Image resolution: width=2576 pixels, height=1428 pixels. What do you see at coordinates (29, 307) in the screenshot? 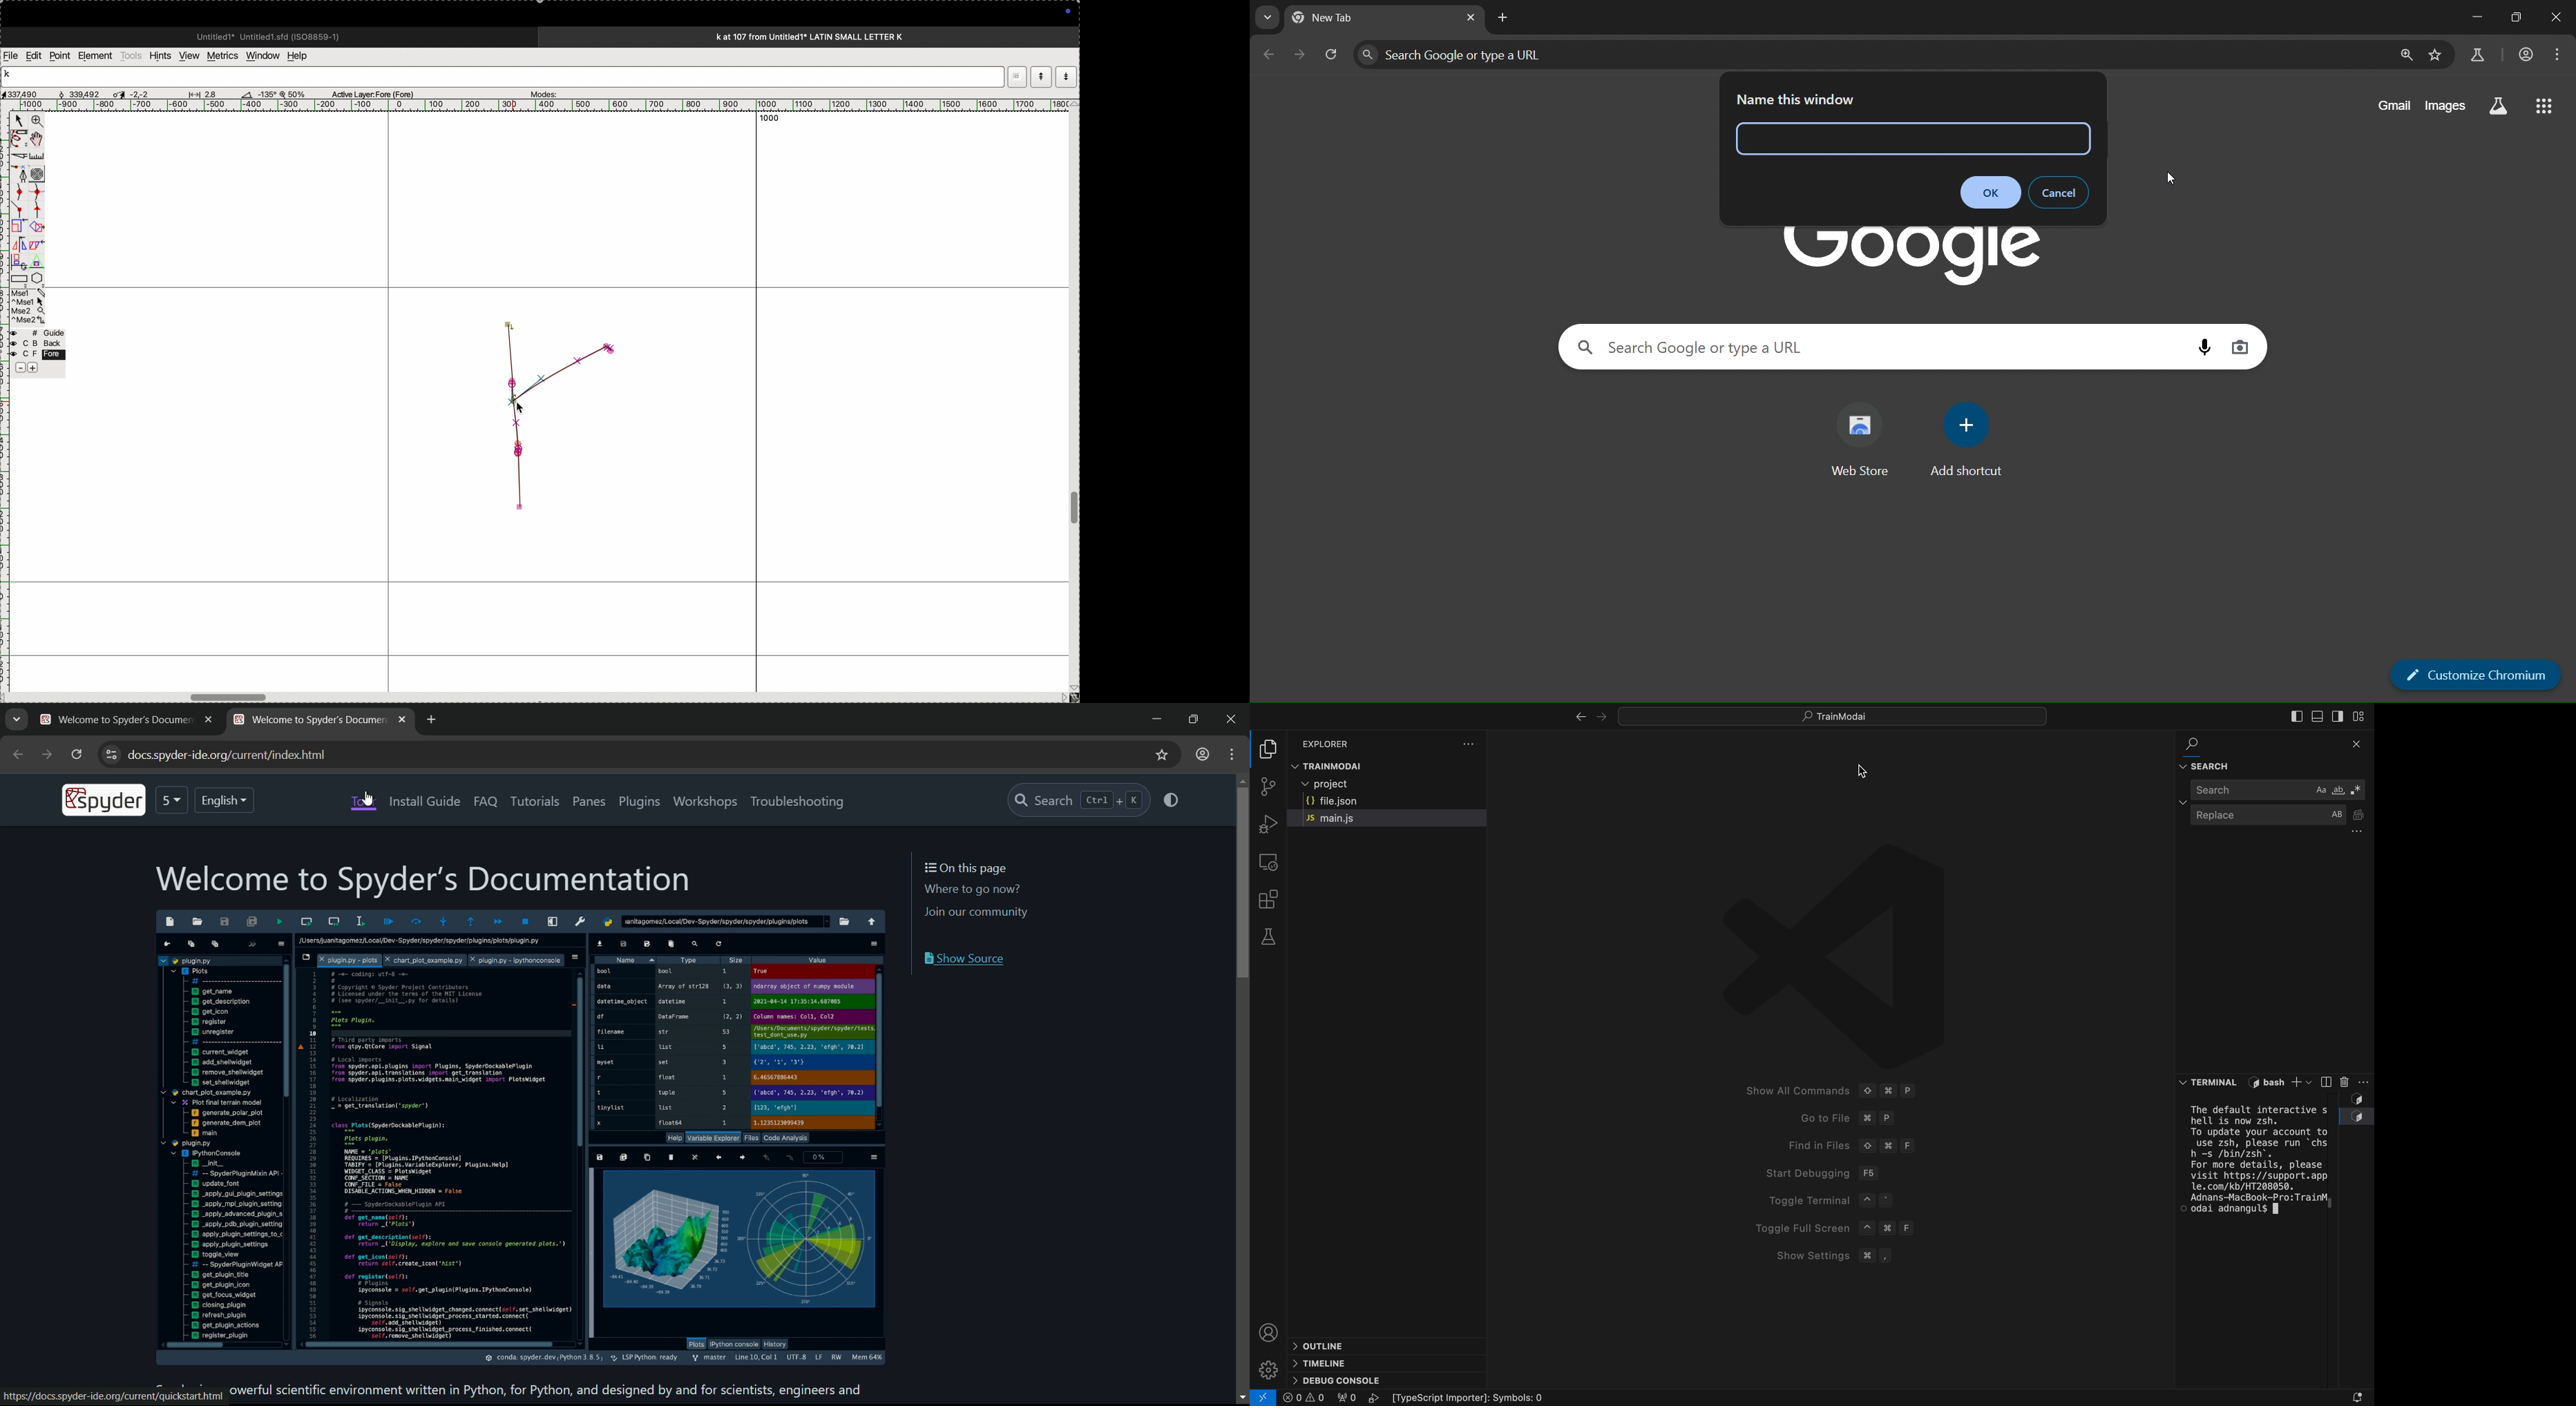
I see `mse` at bounding box center [29, 307].